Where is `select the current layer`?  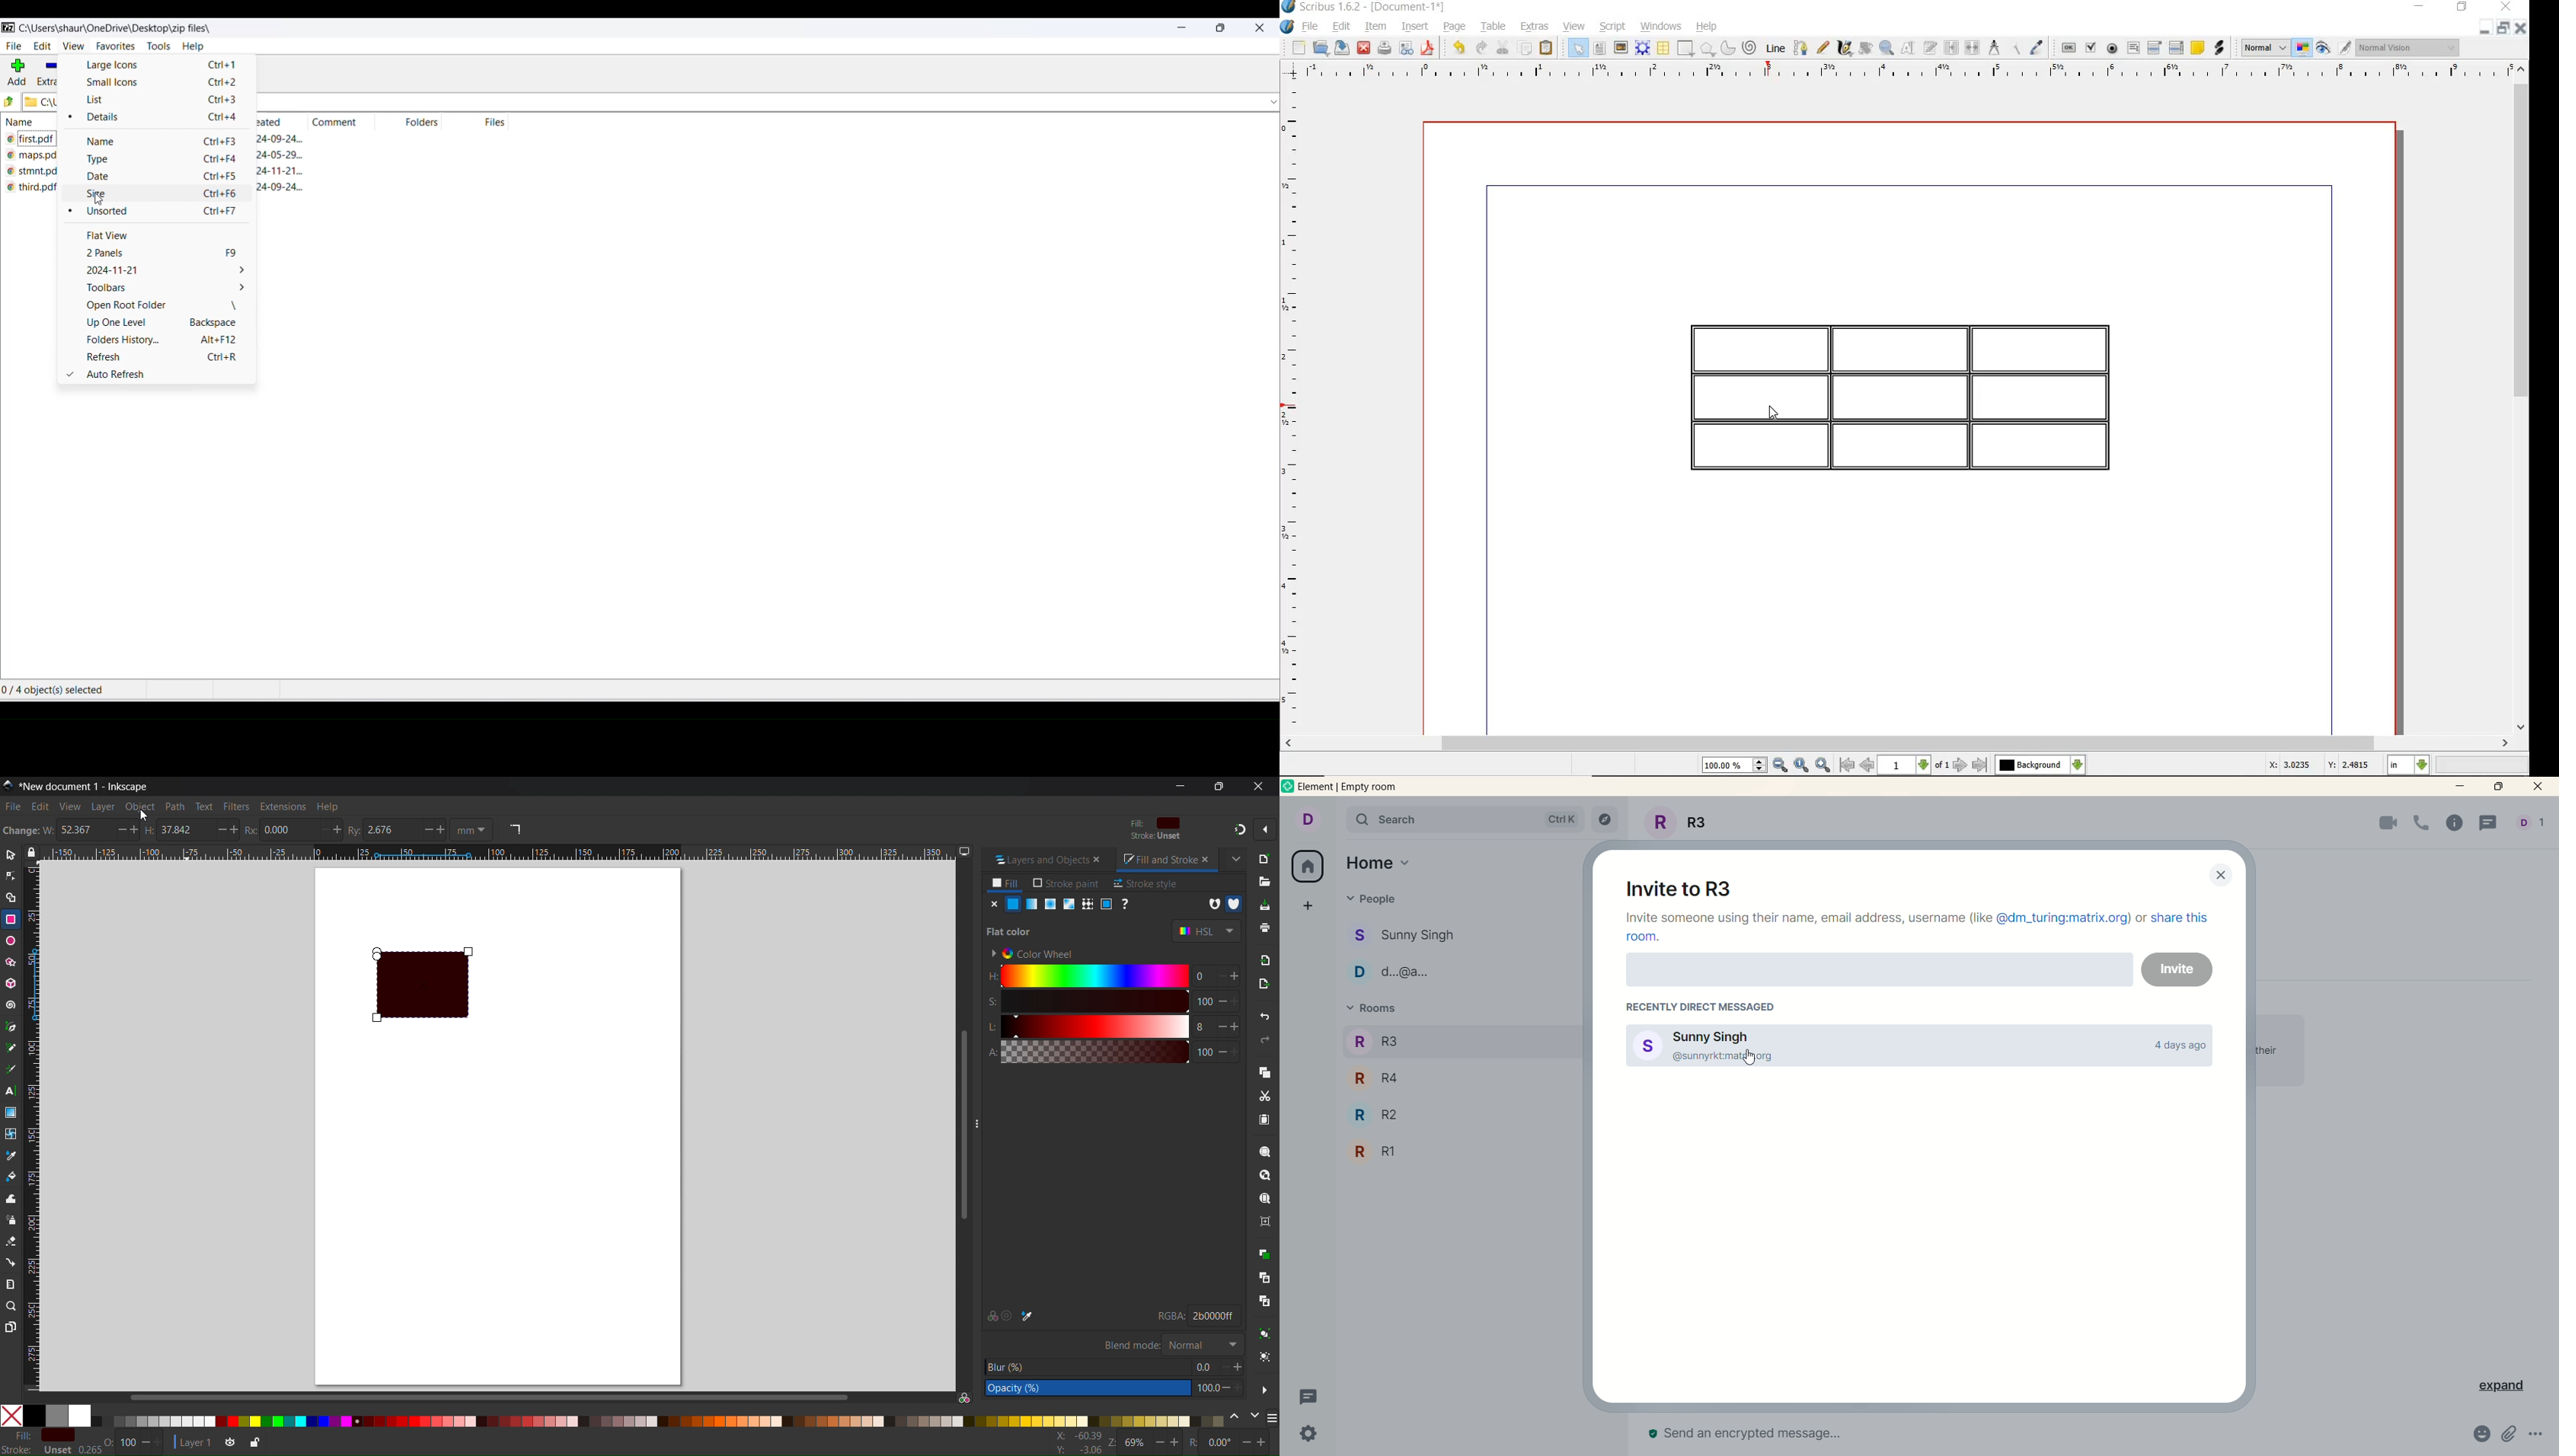
select the current layer is located at coordinates (2041, 763).